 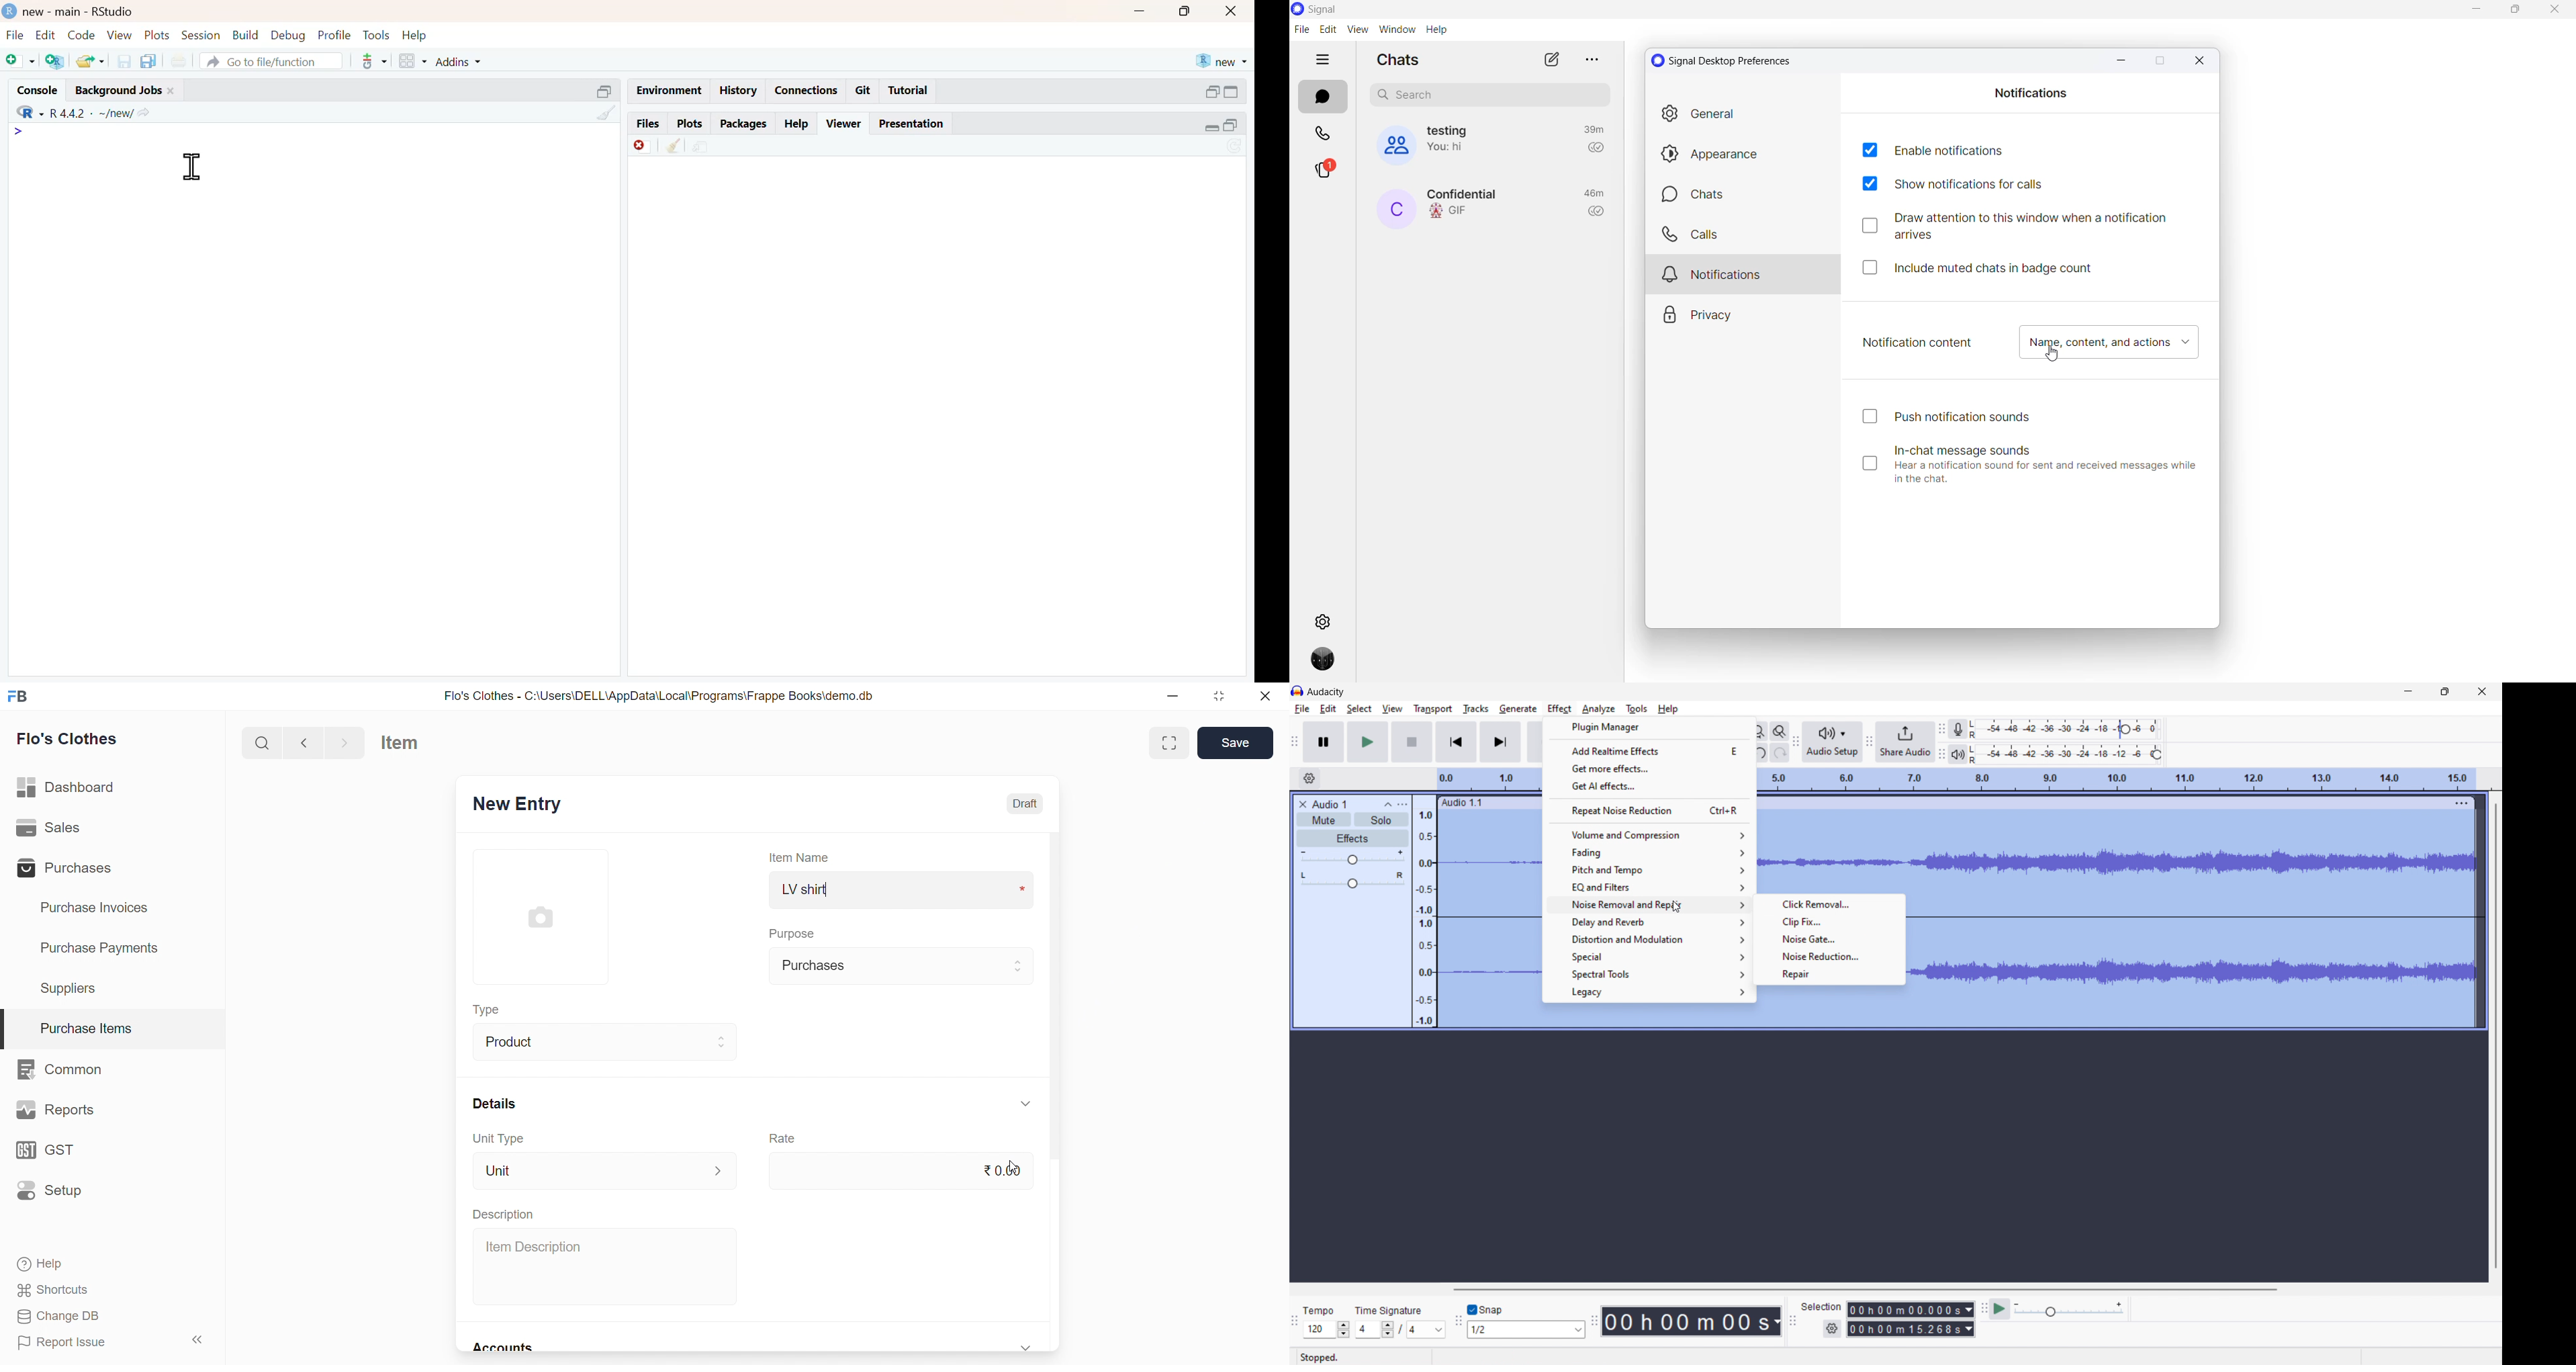 I want to click on GST, so click(x=63, y=1152).